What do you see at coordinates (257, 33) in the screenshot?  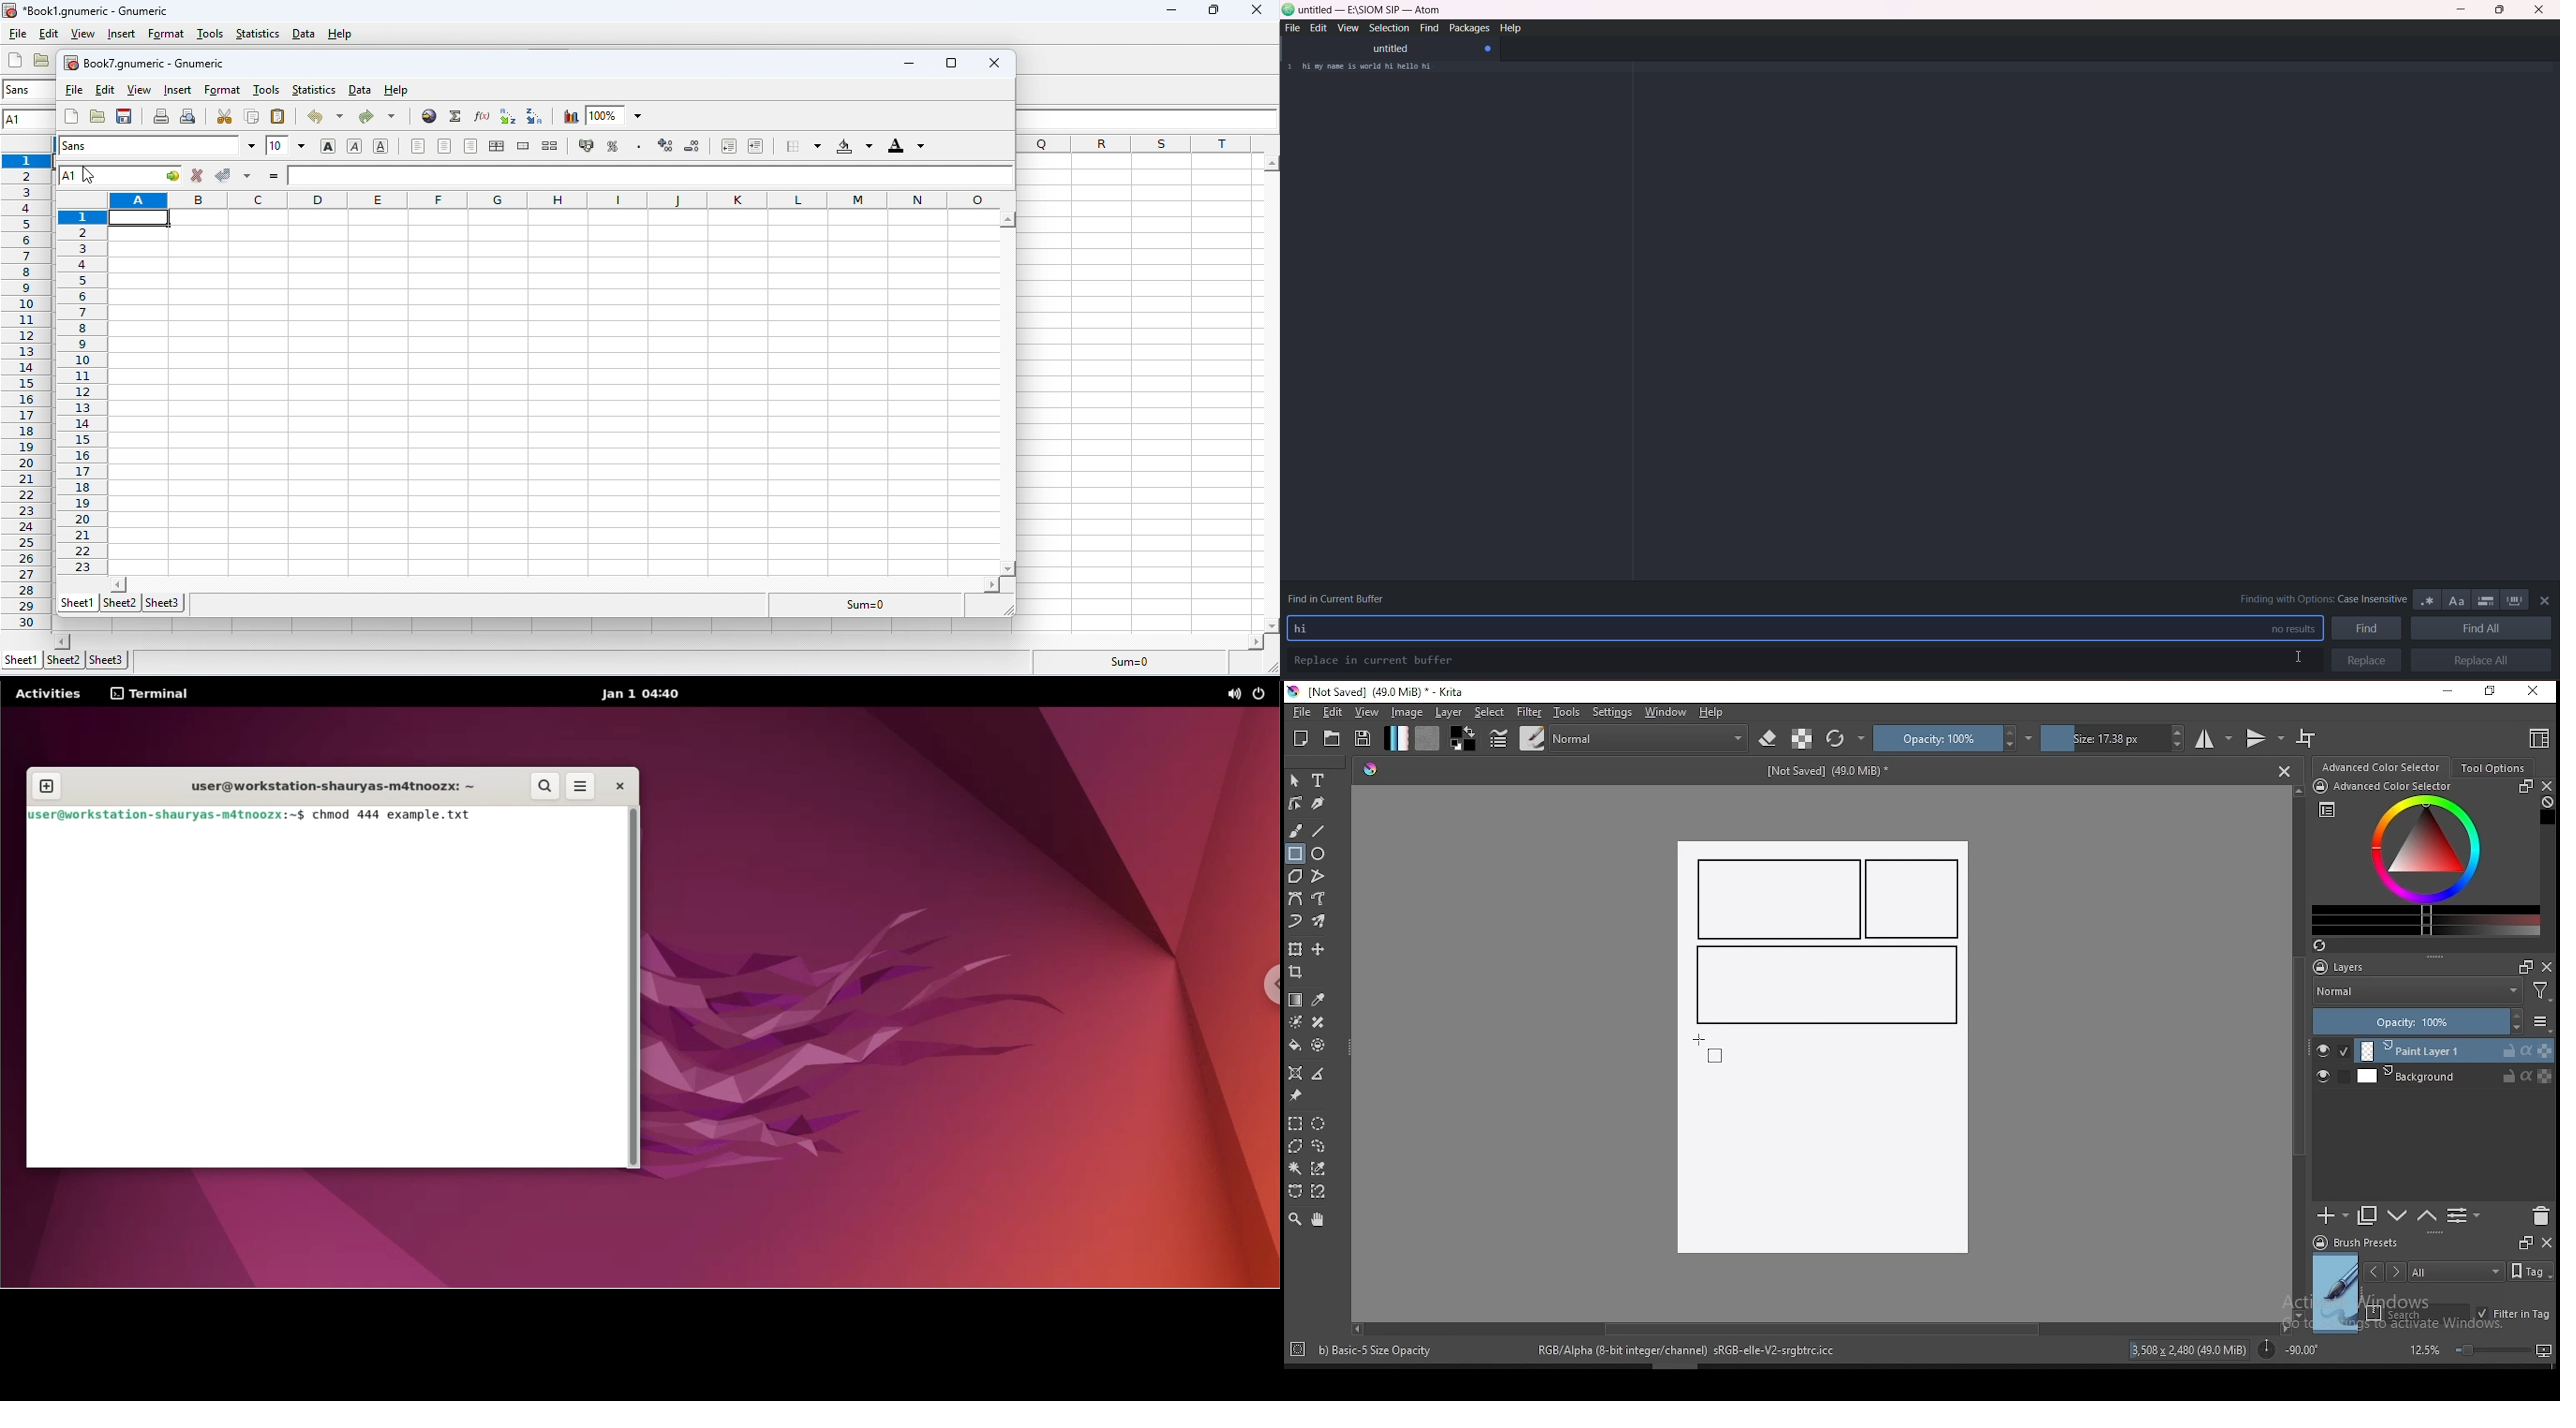 I see `statistics` at bounding box center [257, 33].